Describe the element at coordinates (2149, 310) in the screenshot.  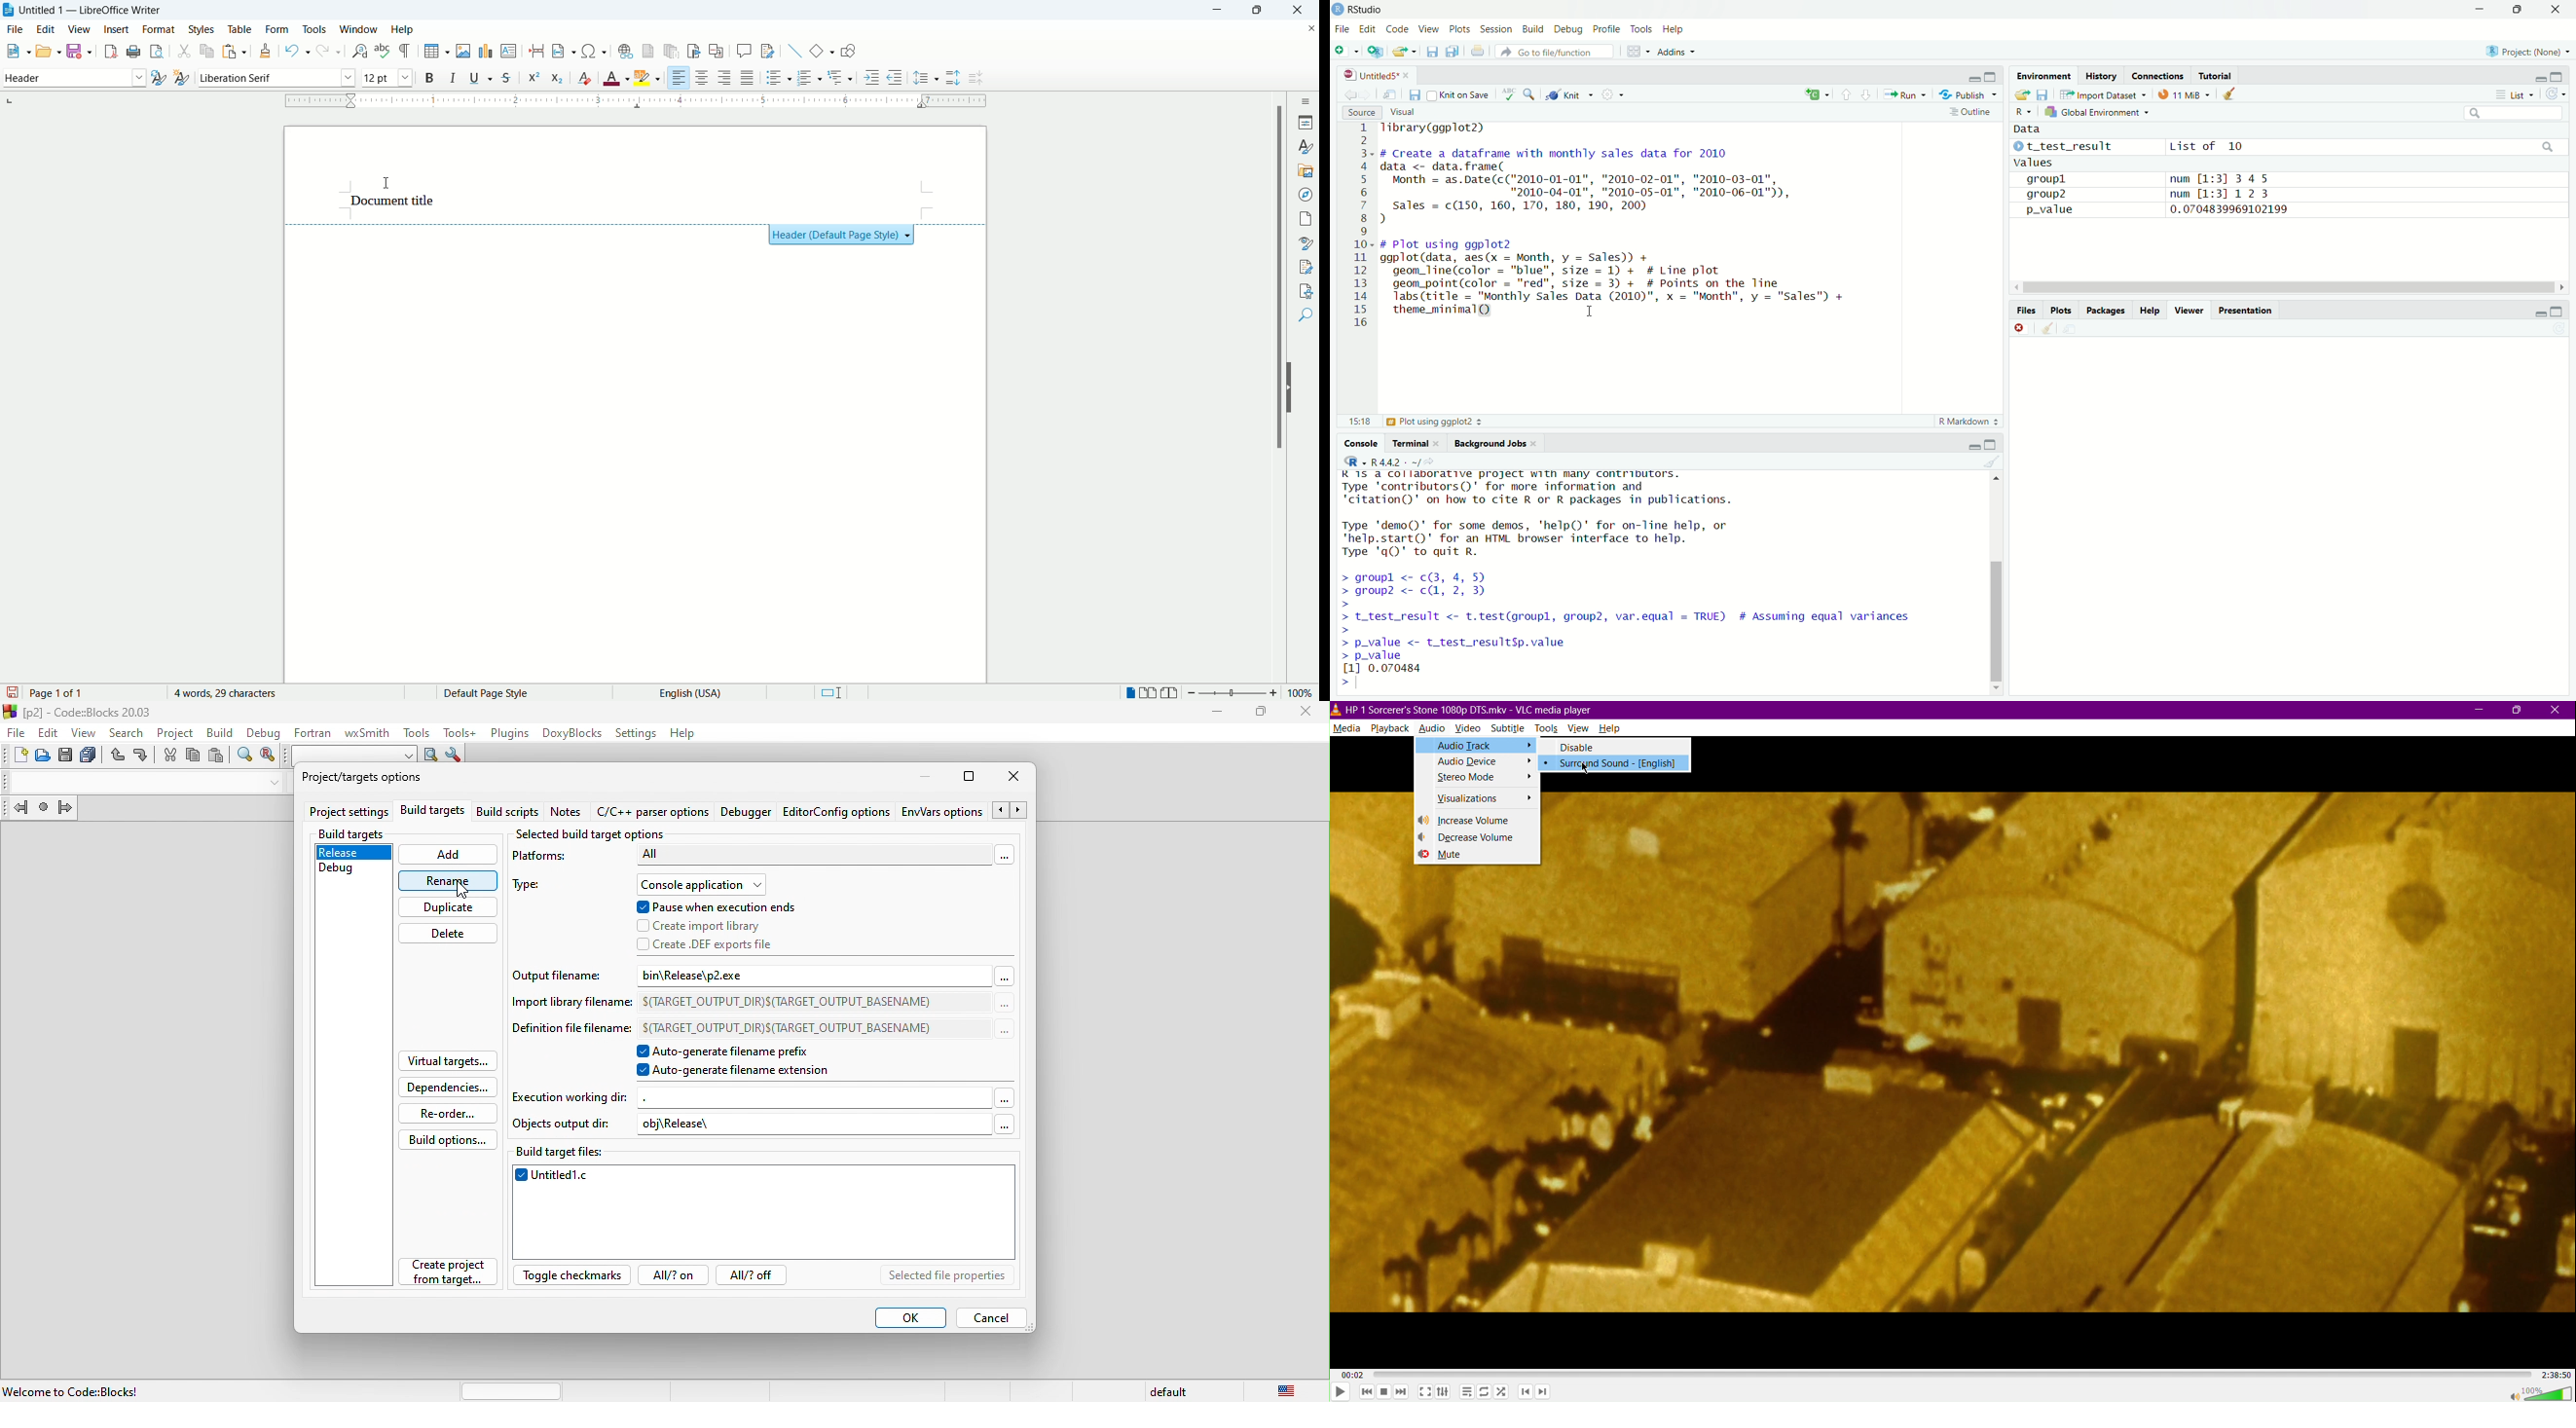
I see `Help` at that location.